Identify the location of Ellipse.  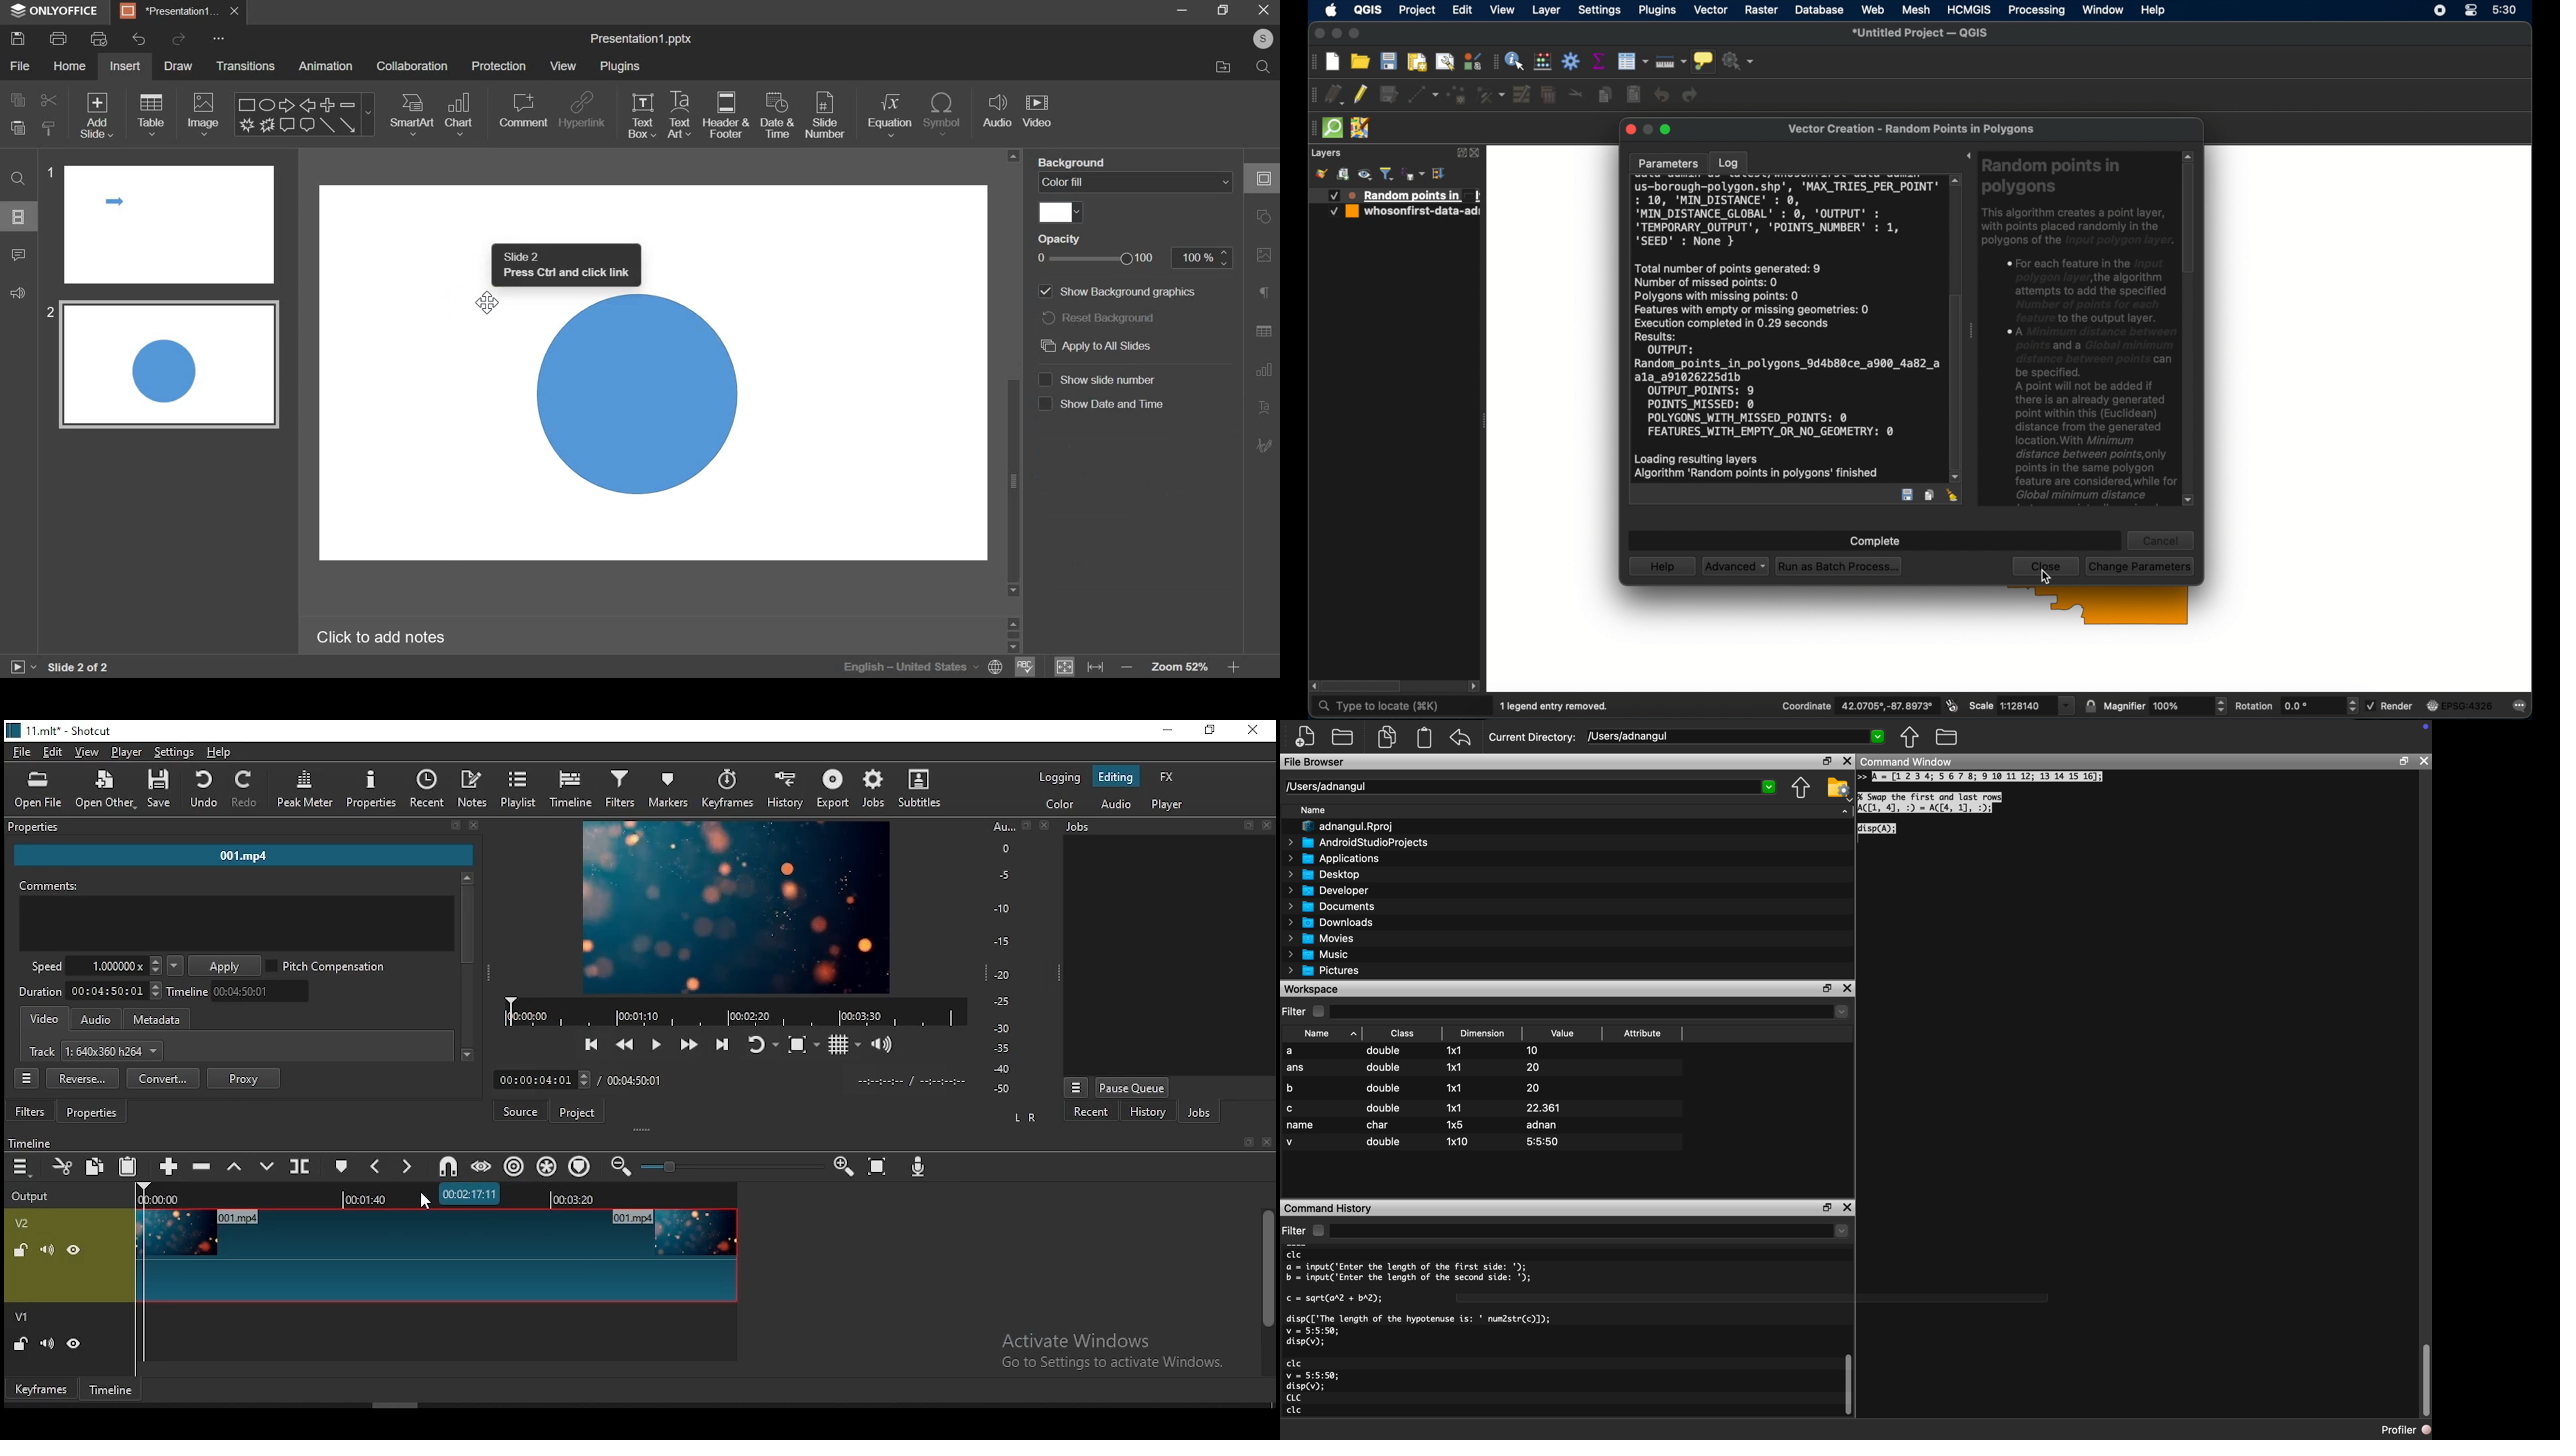
(267, 104).